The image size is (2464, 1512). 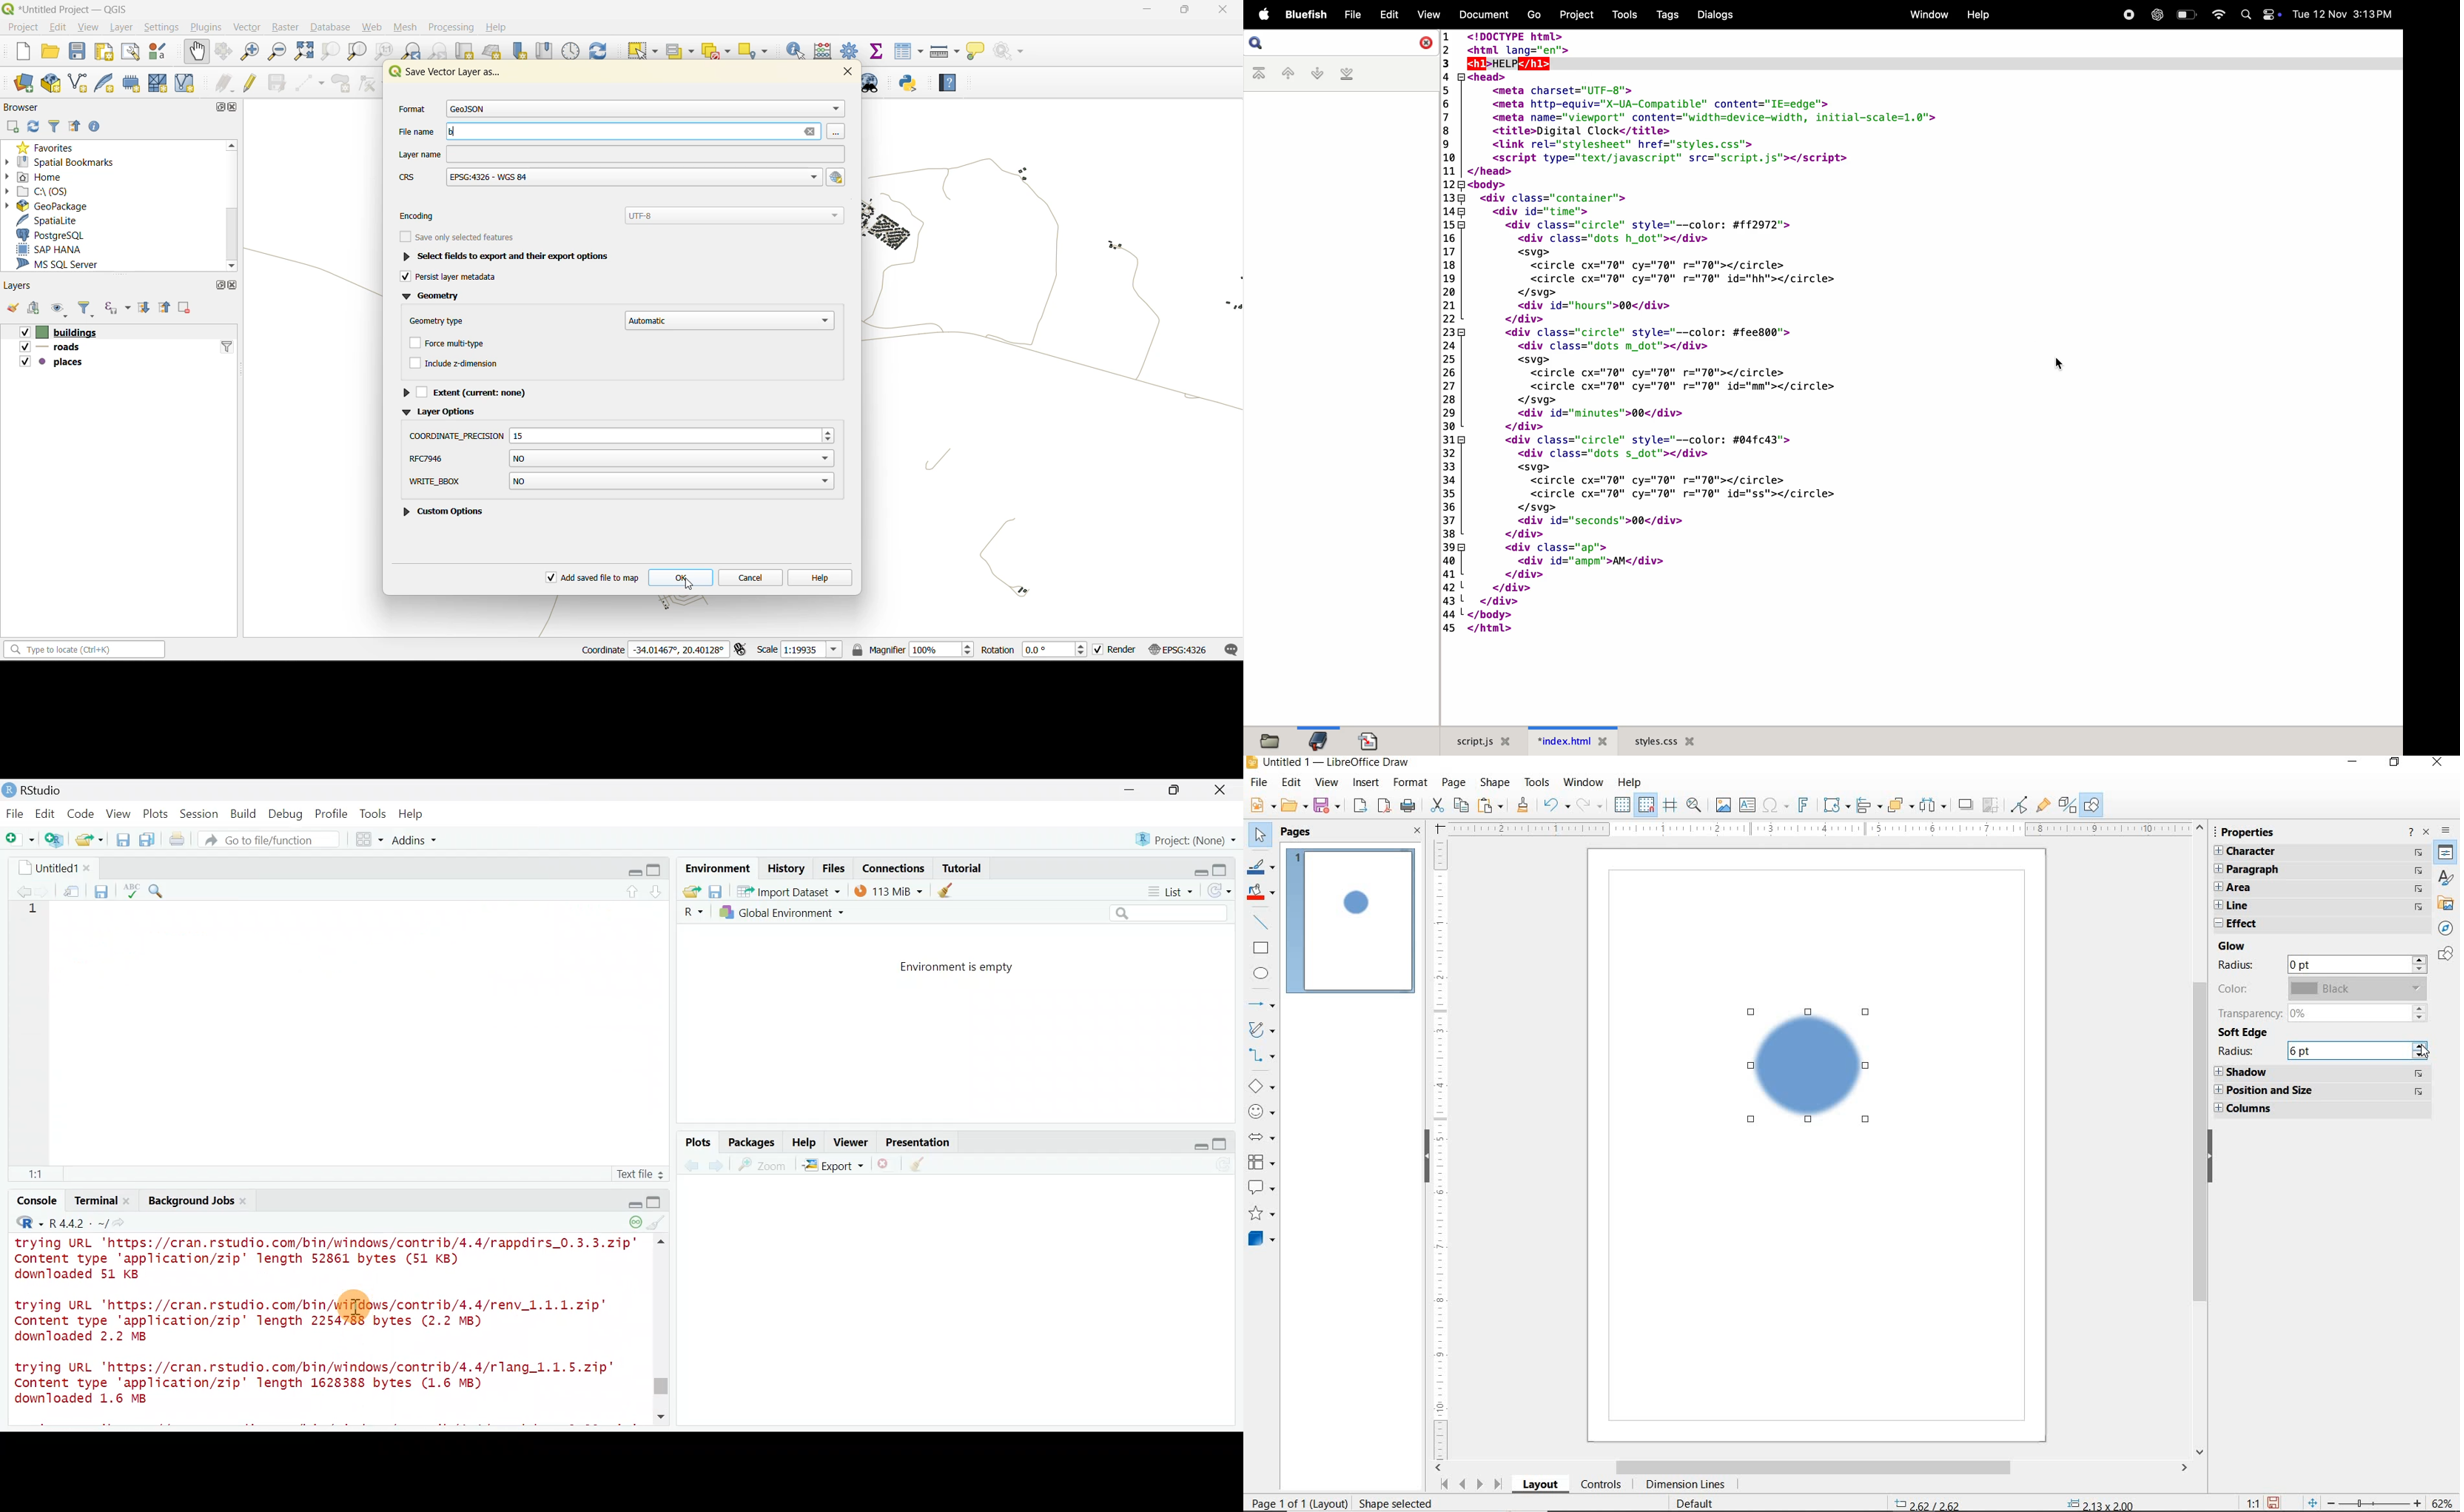 I want to click on SHAPE, so click(x=1495, y=783).